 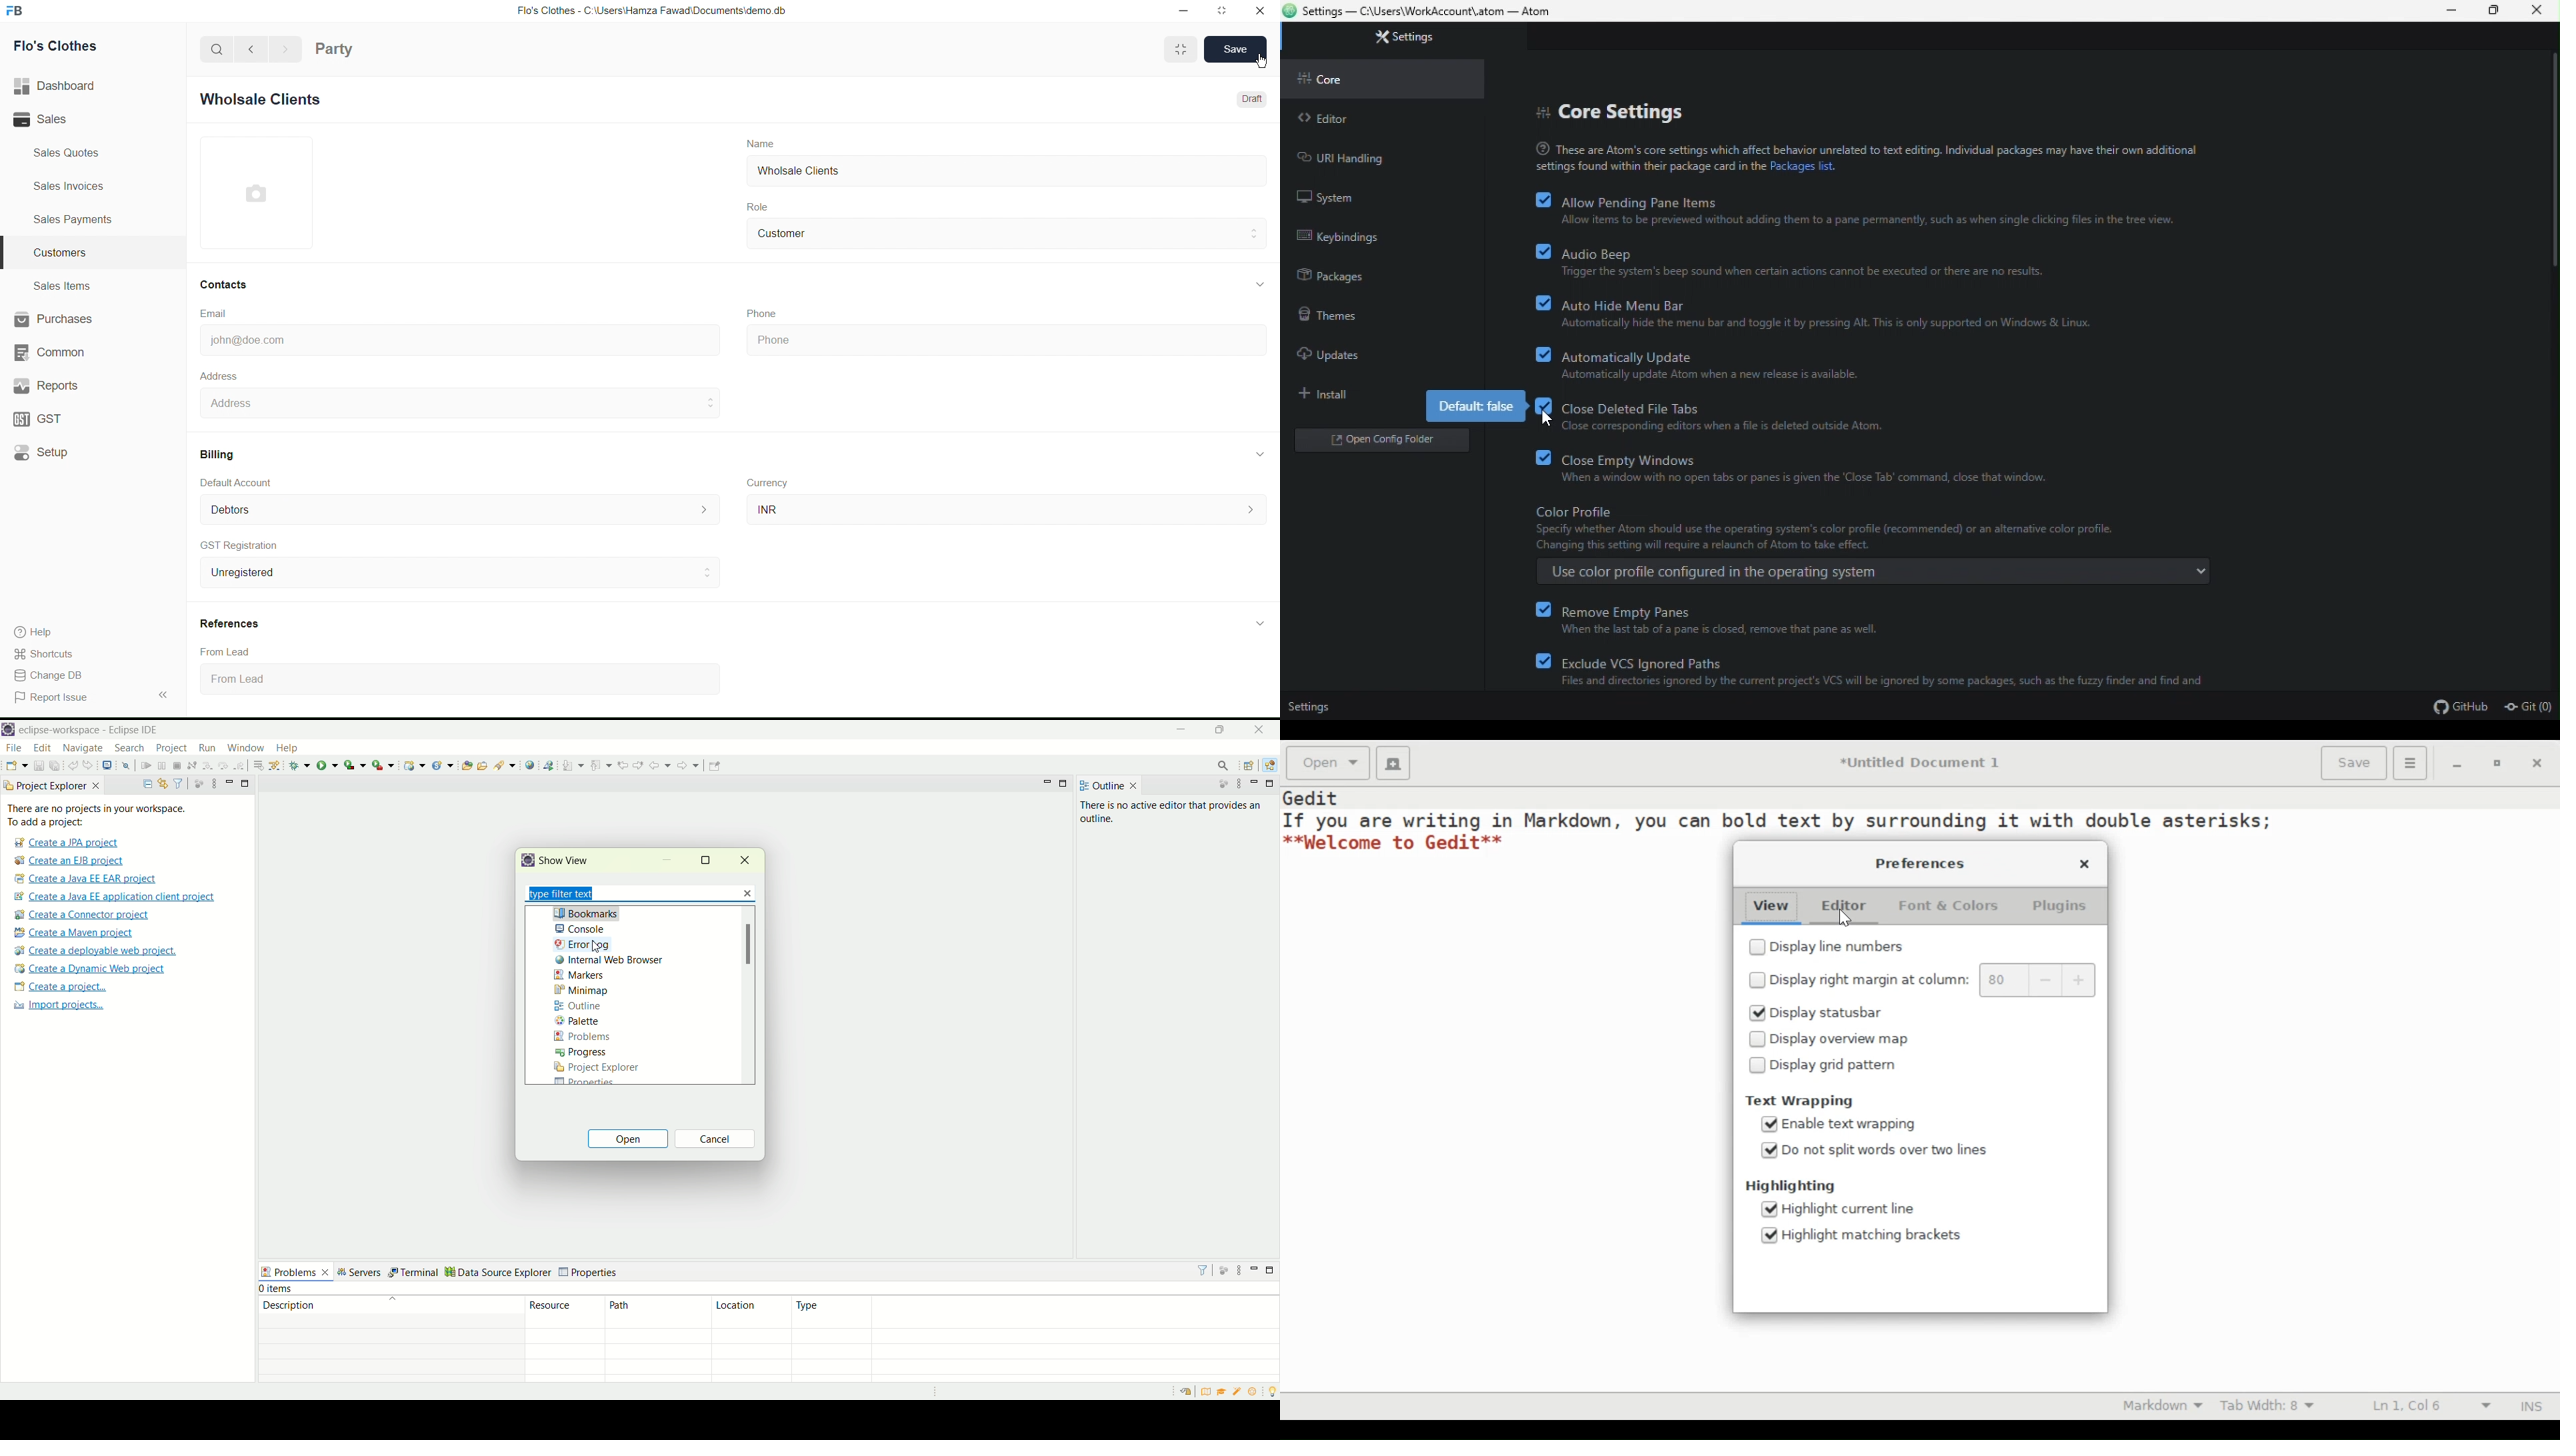 What do you see at coordinates (206, 749) in the screenshot?
I see `run` at bounding box center [206, 749].